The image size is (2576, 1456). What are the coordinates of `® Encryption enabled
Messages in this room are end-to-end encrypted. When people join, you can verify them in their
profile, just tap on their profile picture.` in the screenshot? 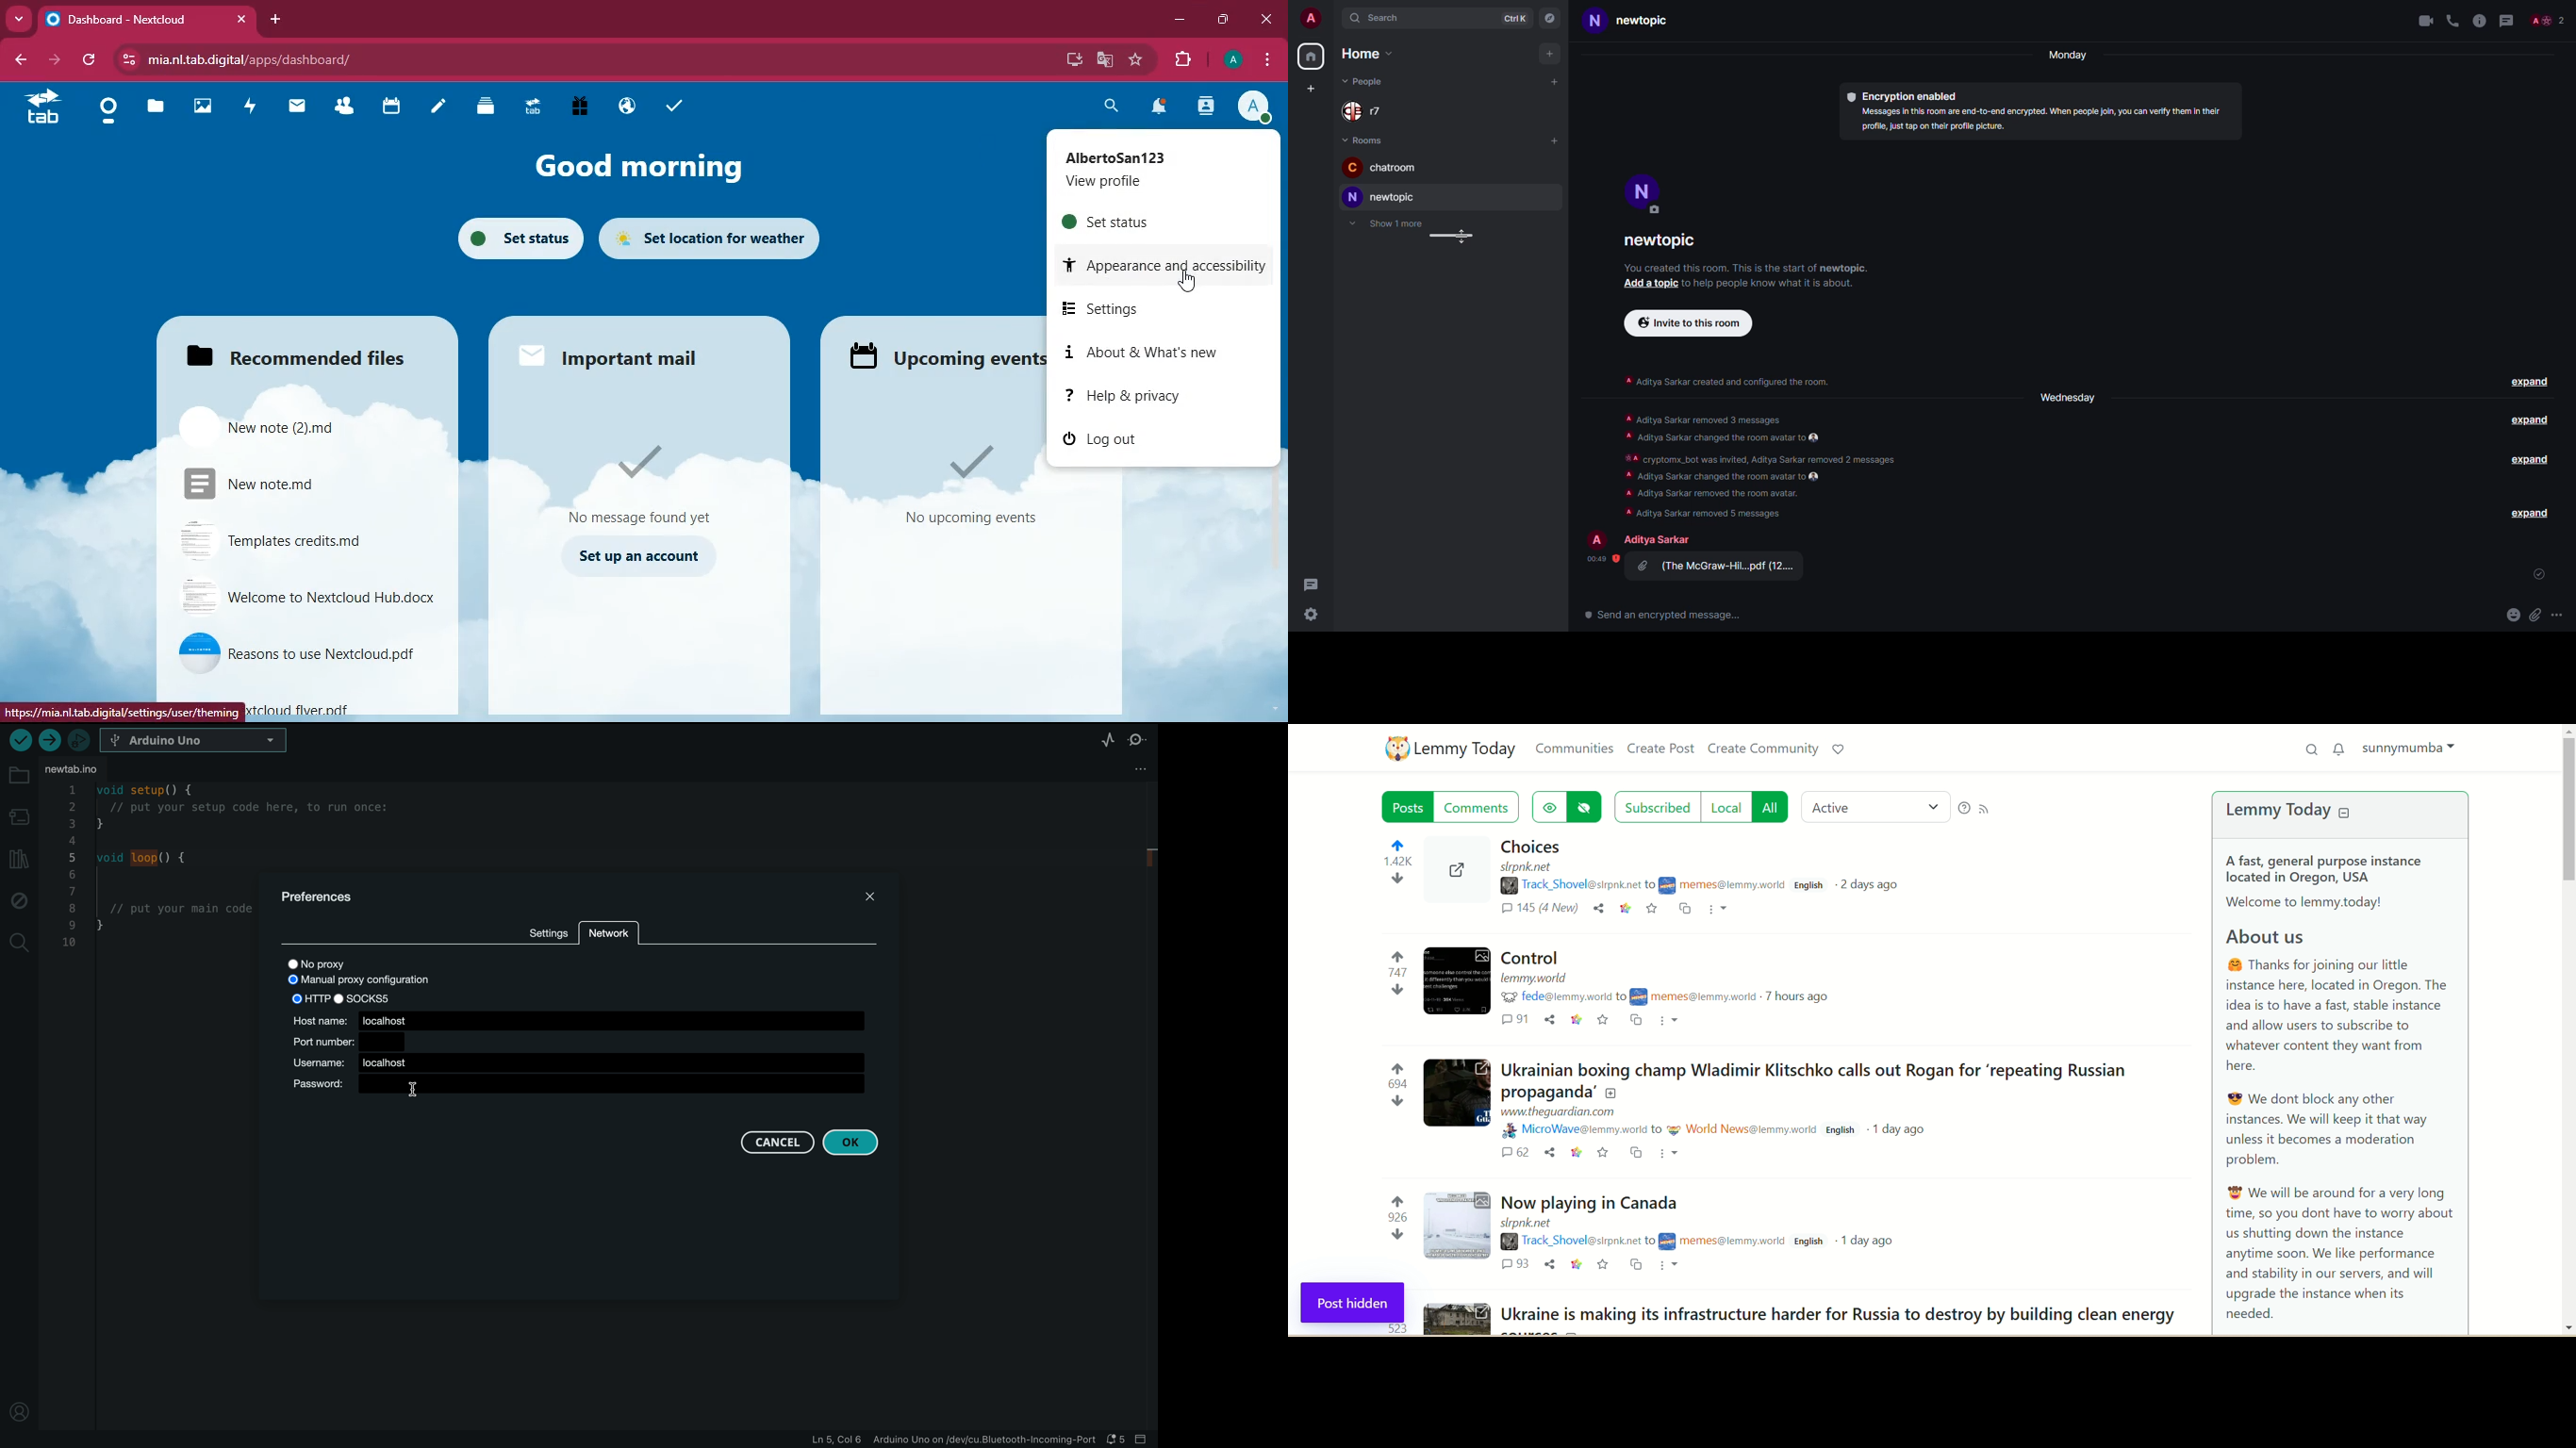 It's located at (2037, 113).